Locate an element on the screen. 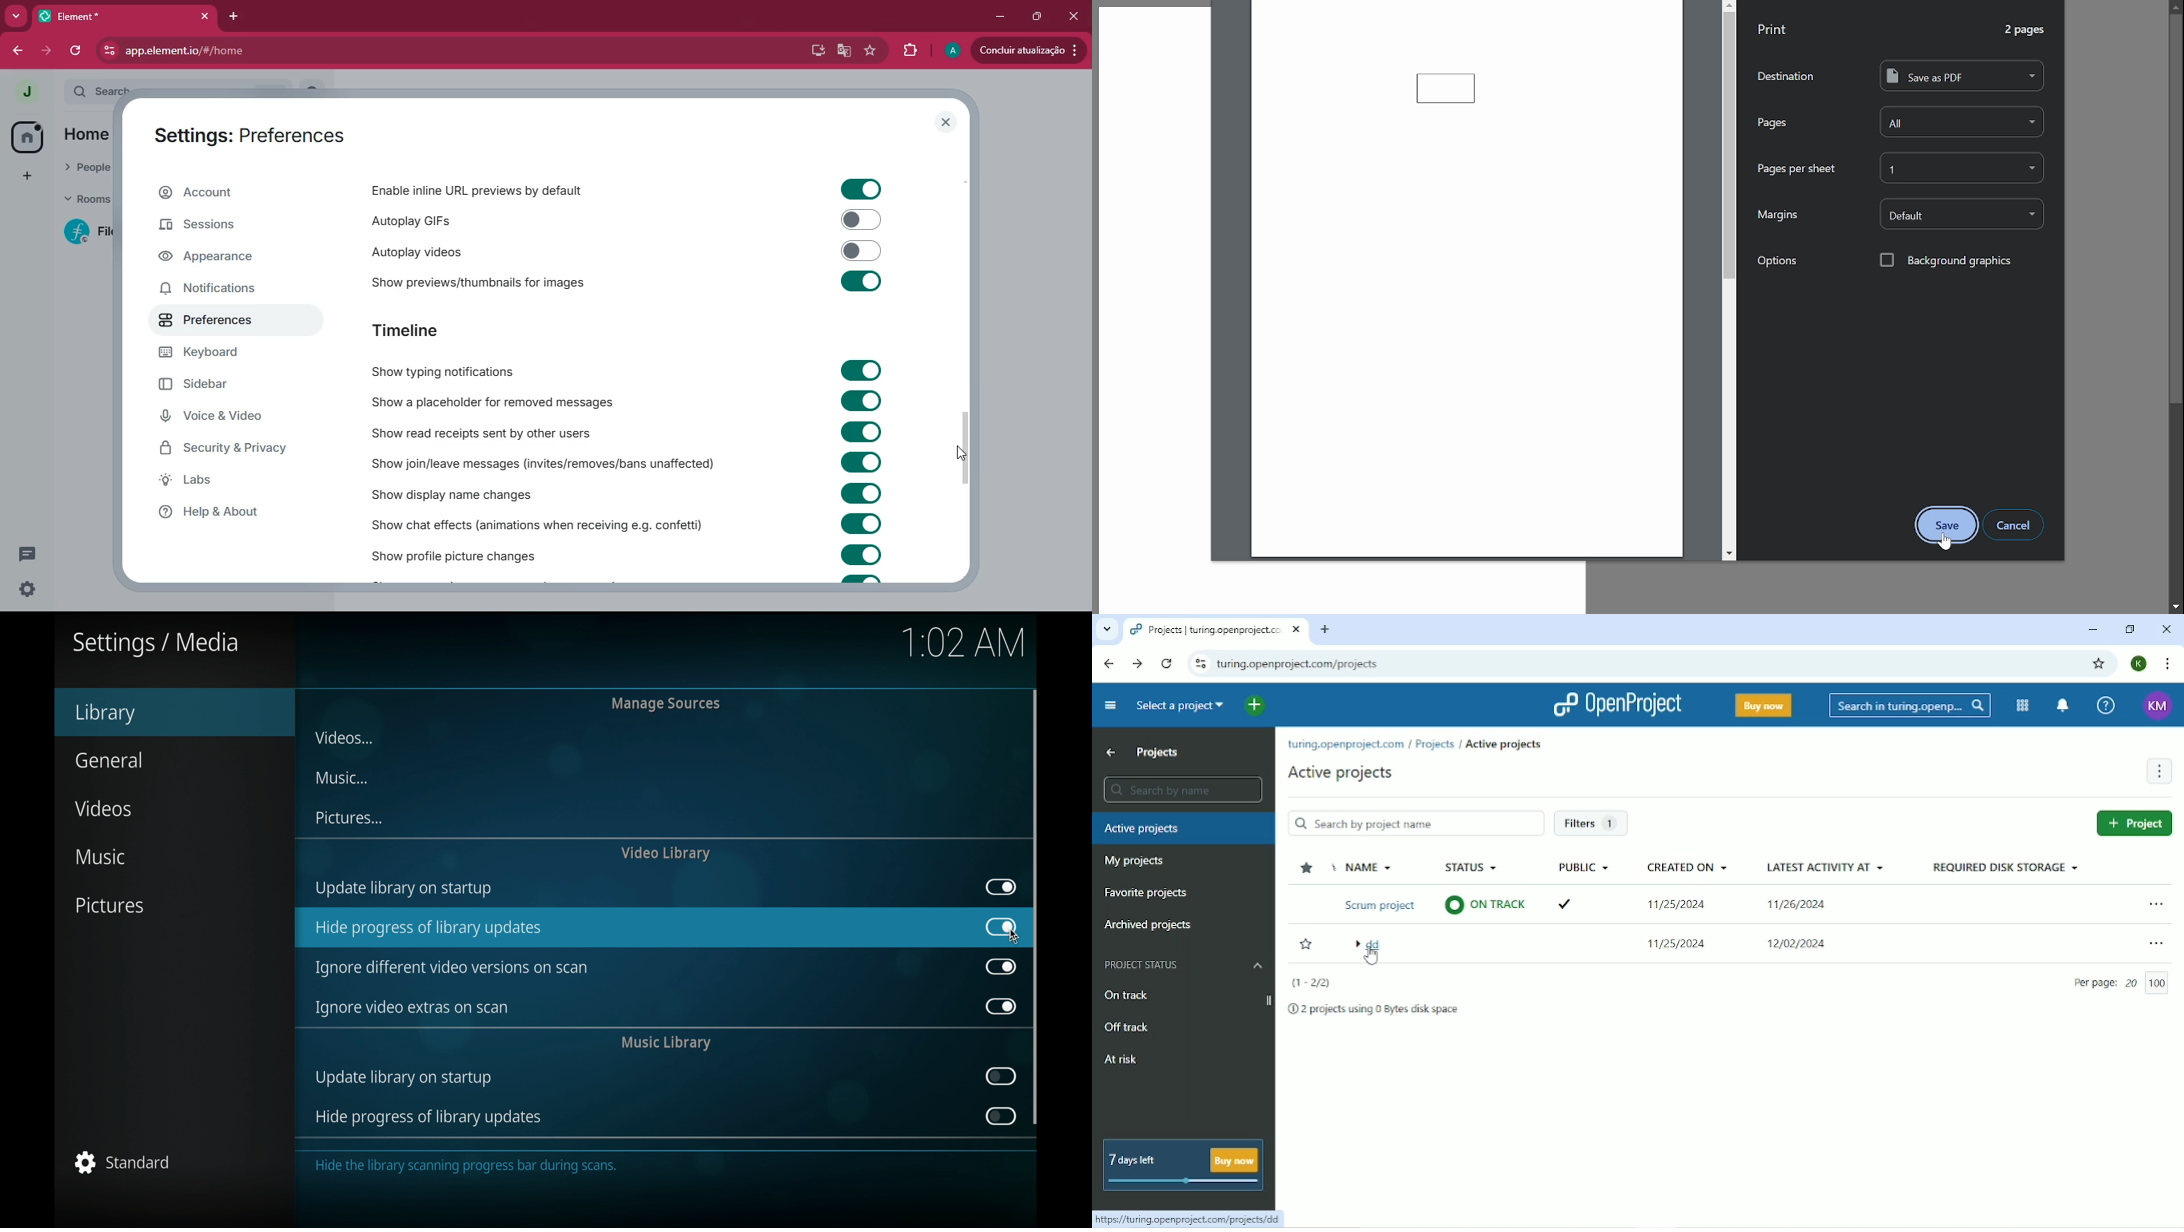 The width and height of the screenshot is (2184, 1232). settings/media is located at coordinates (155, 644).